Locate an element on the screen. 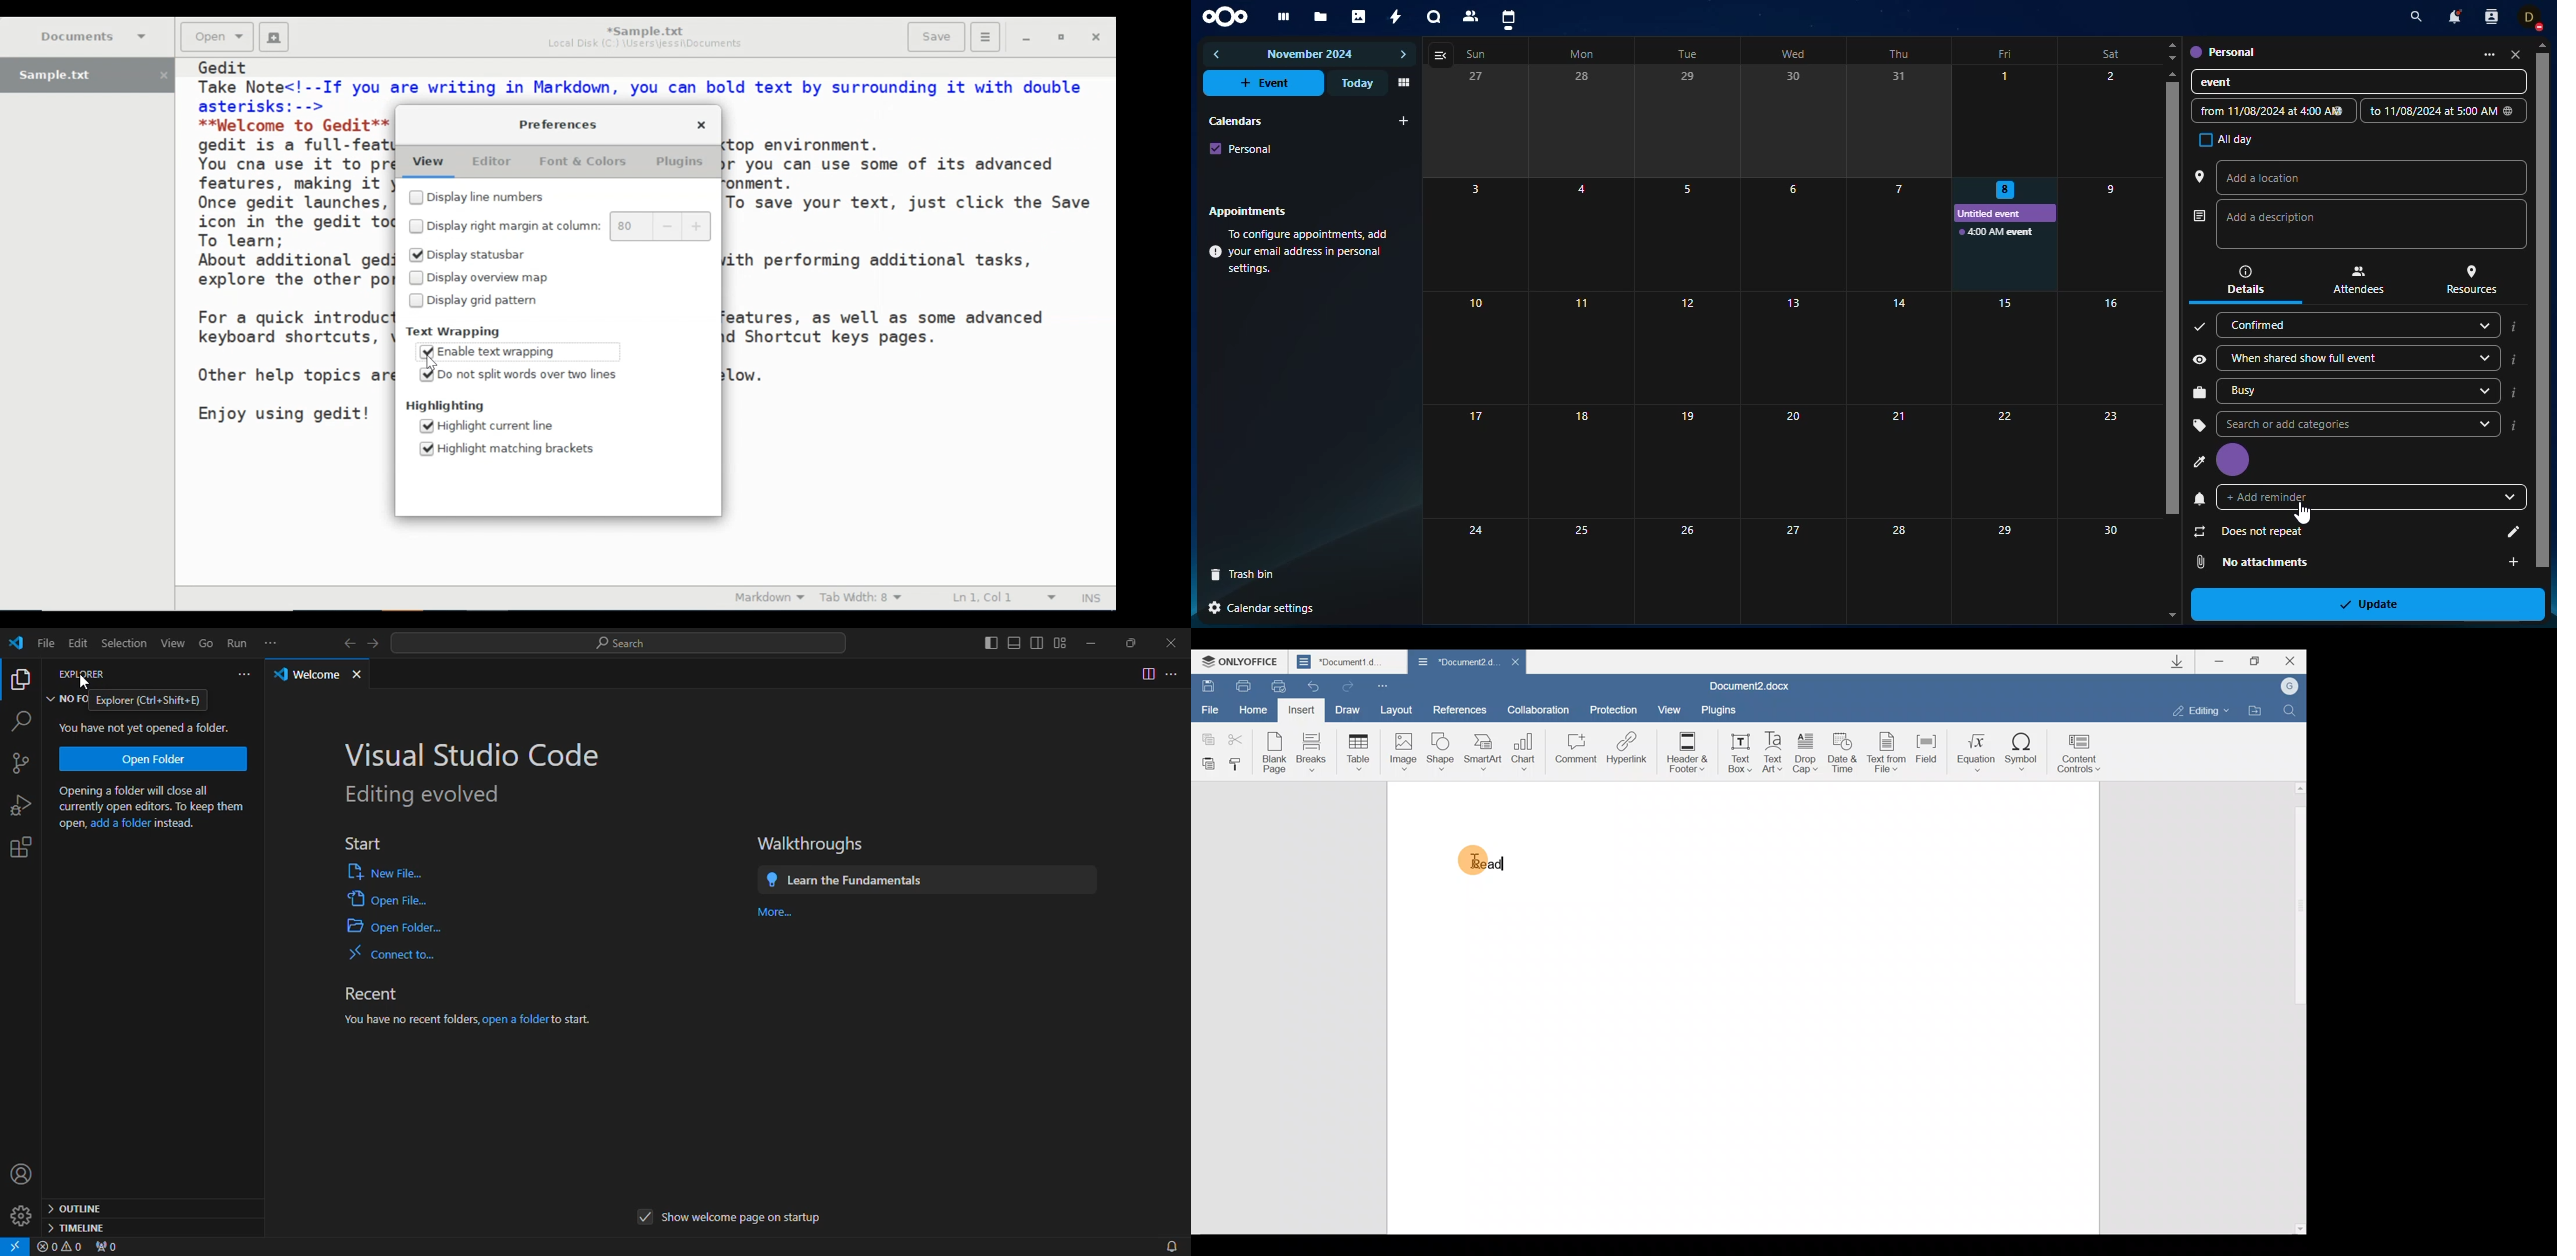 Image resolution: width=2576 pixels, height=1260 pixels. 28 is located at coordinates (1582, 120).